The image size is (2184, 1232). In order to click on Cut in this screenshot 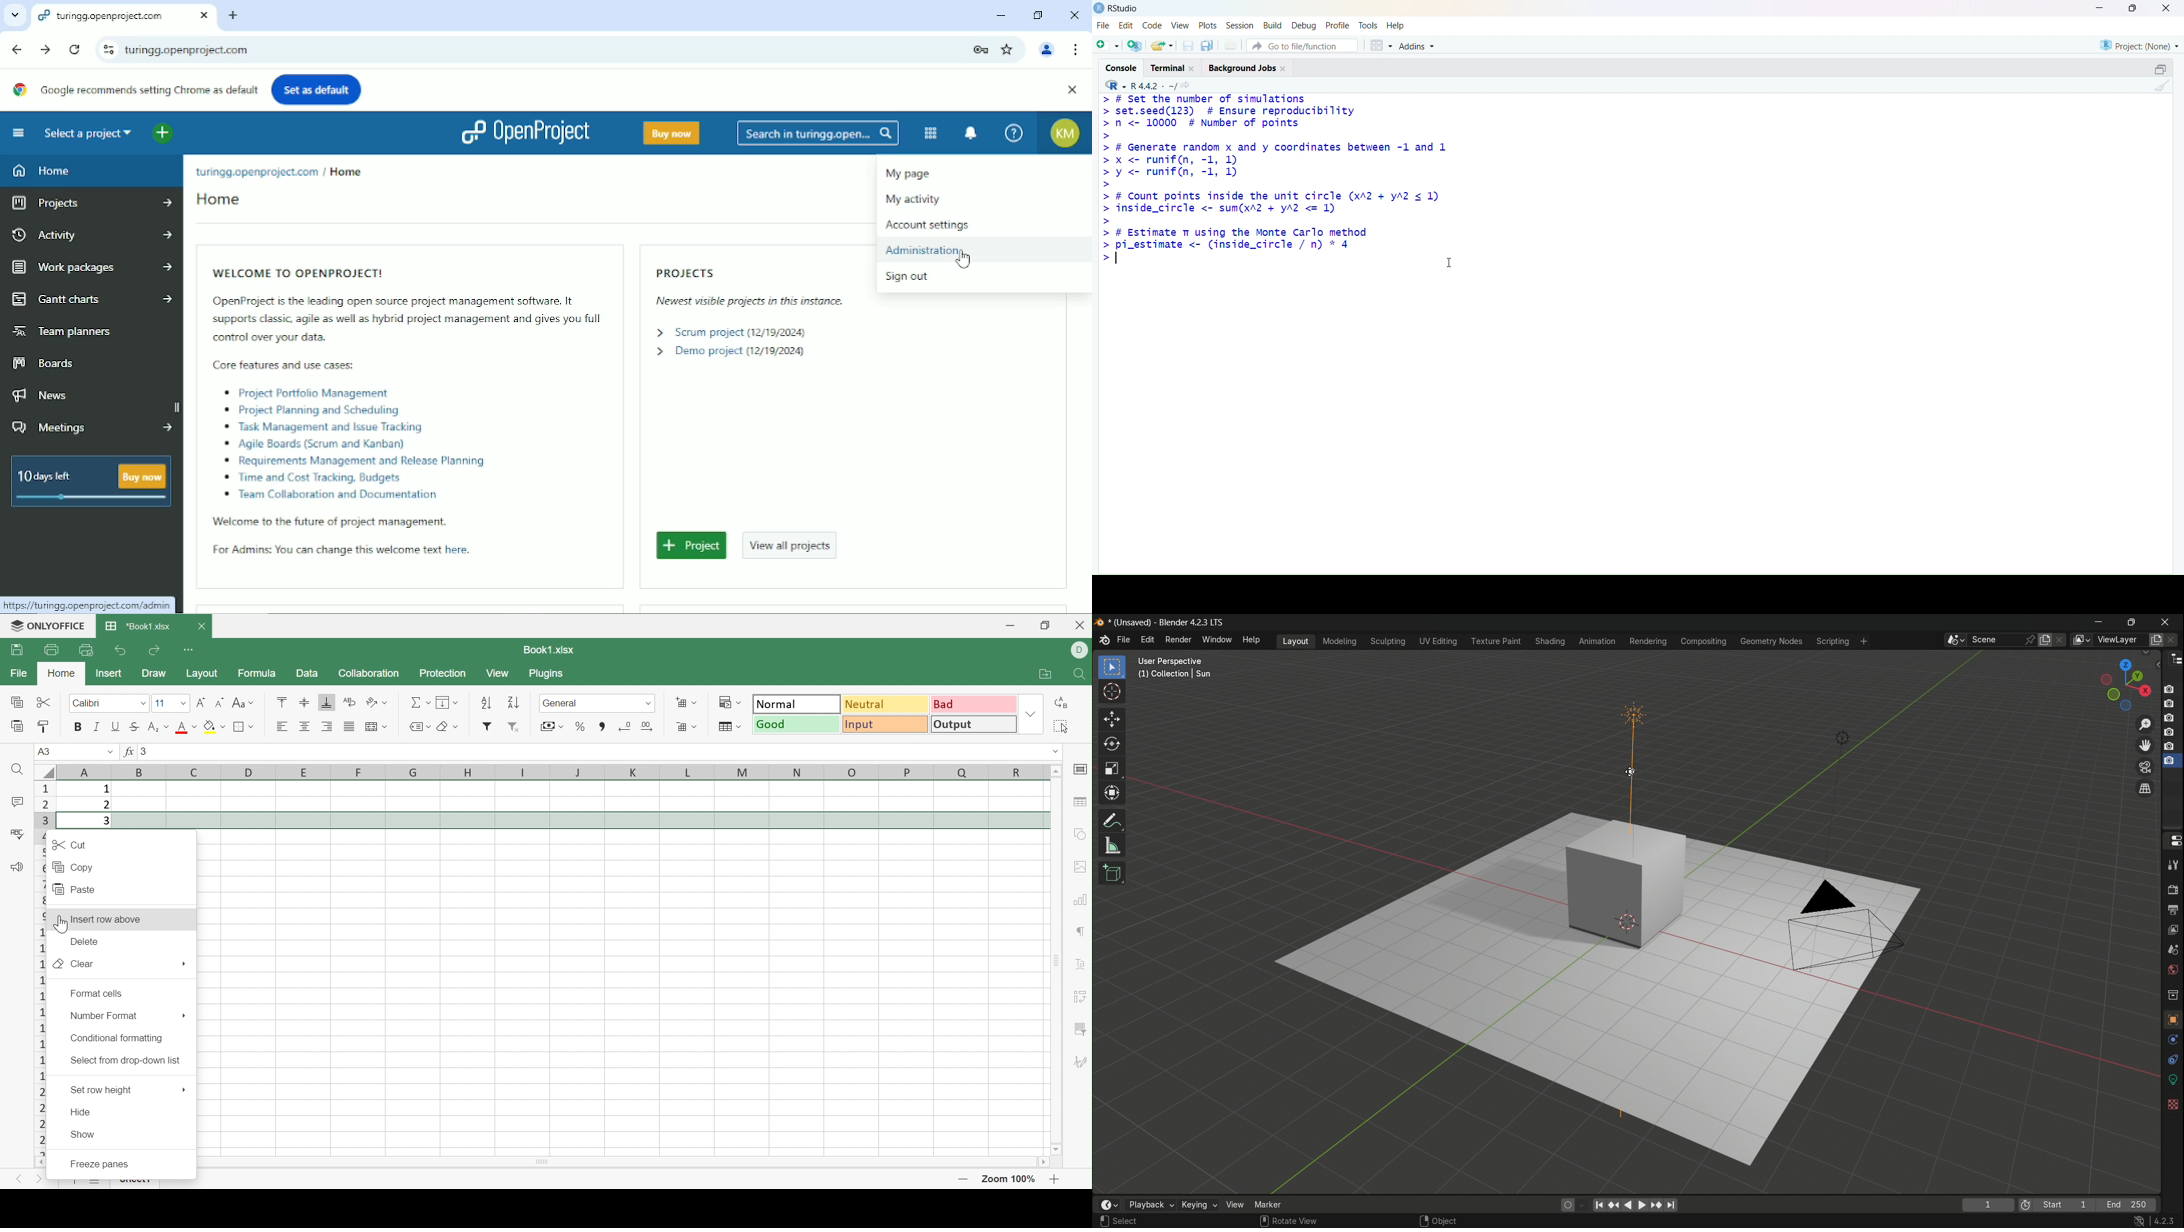, I will do `click(69, 844)`.